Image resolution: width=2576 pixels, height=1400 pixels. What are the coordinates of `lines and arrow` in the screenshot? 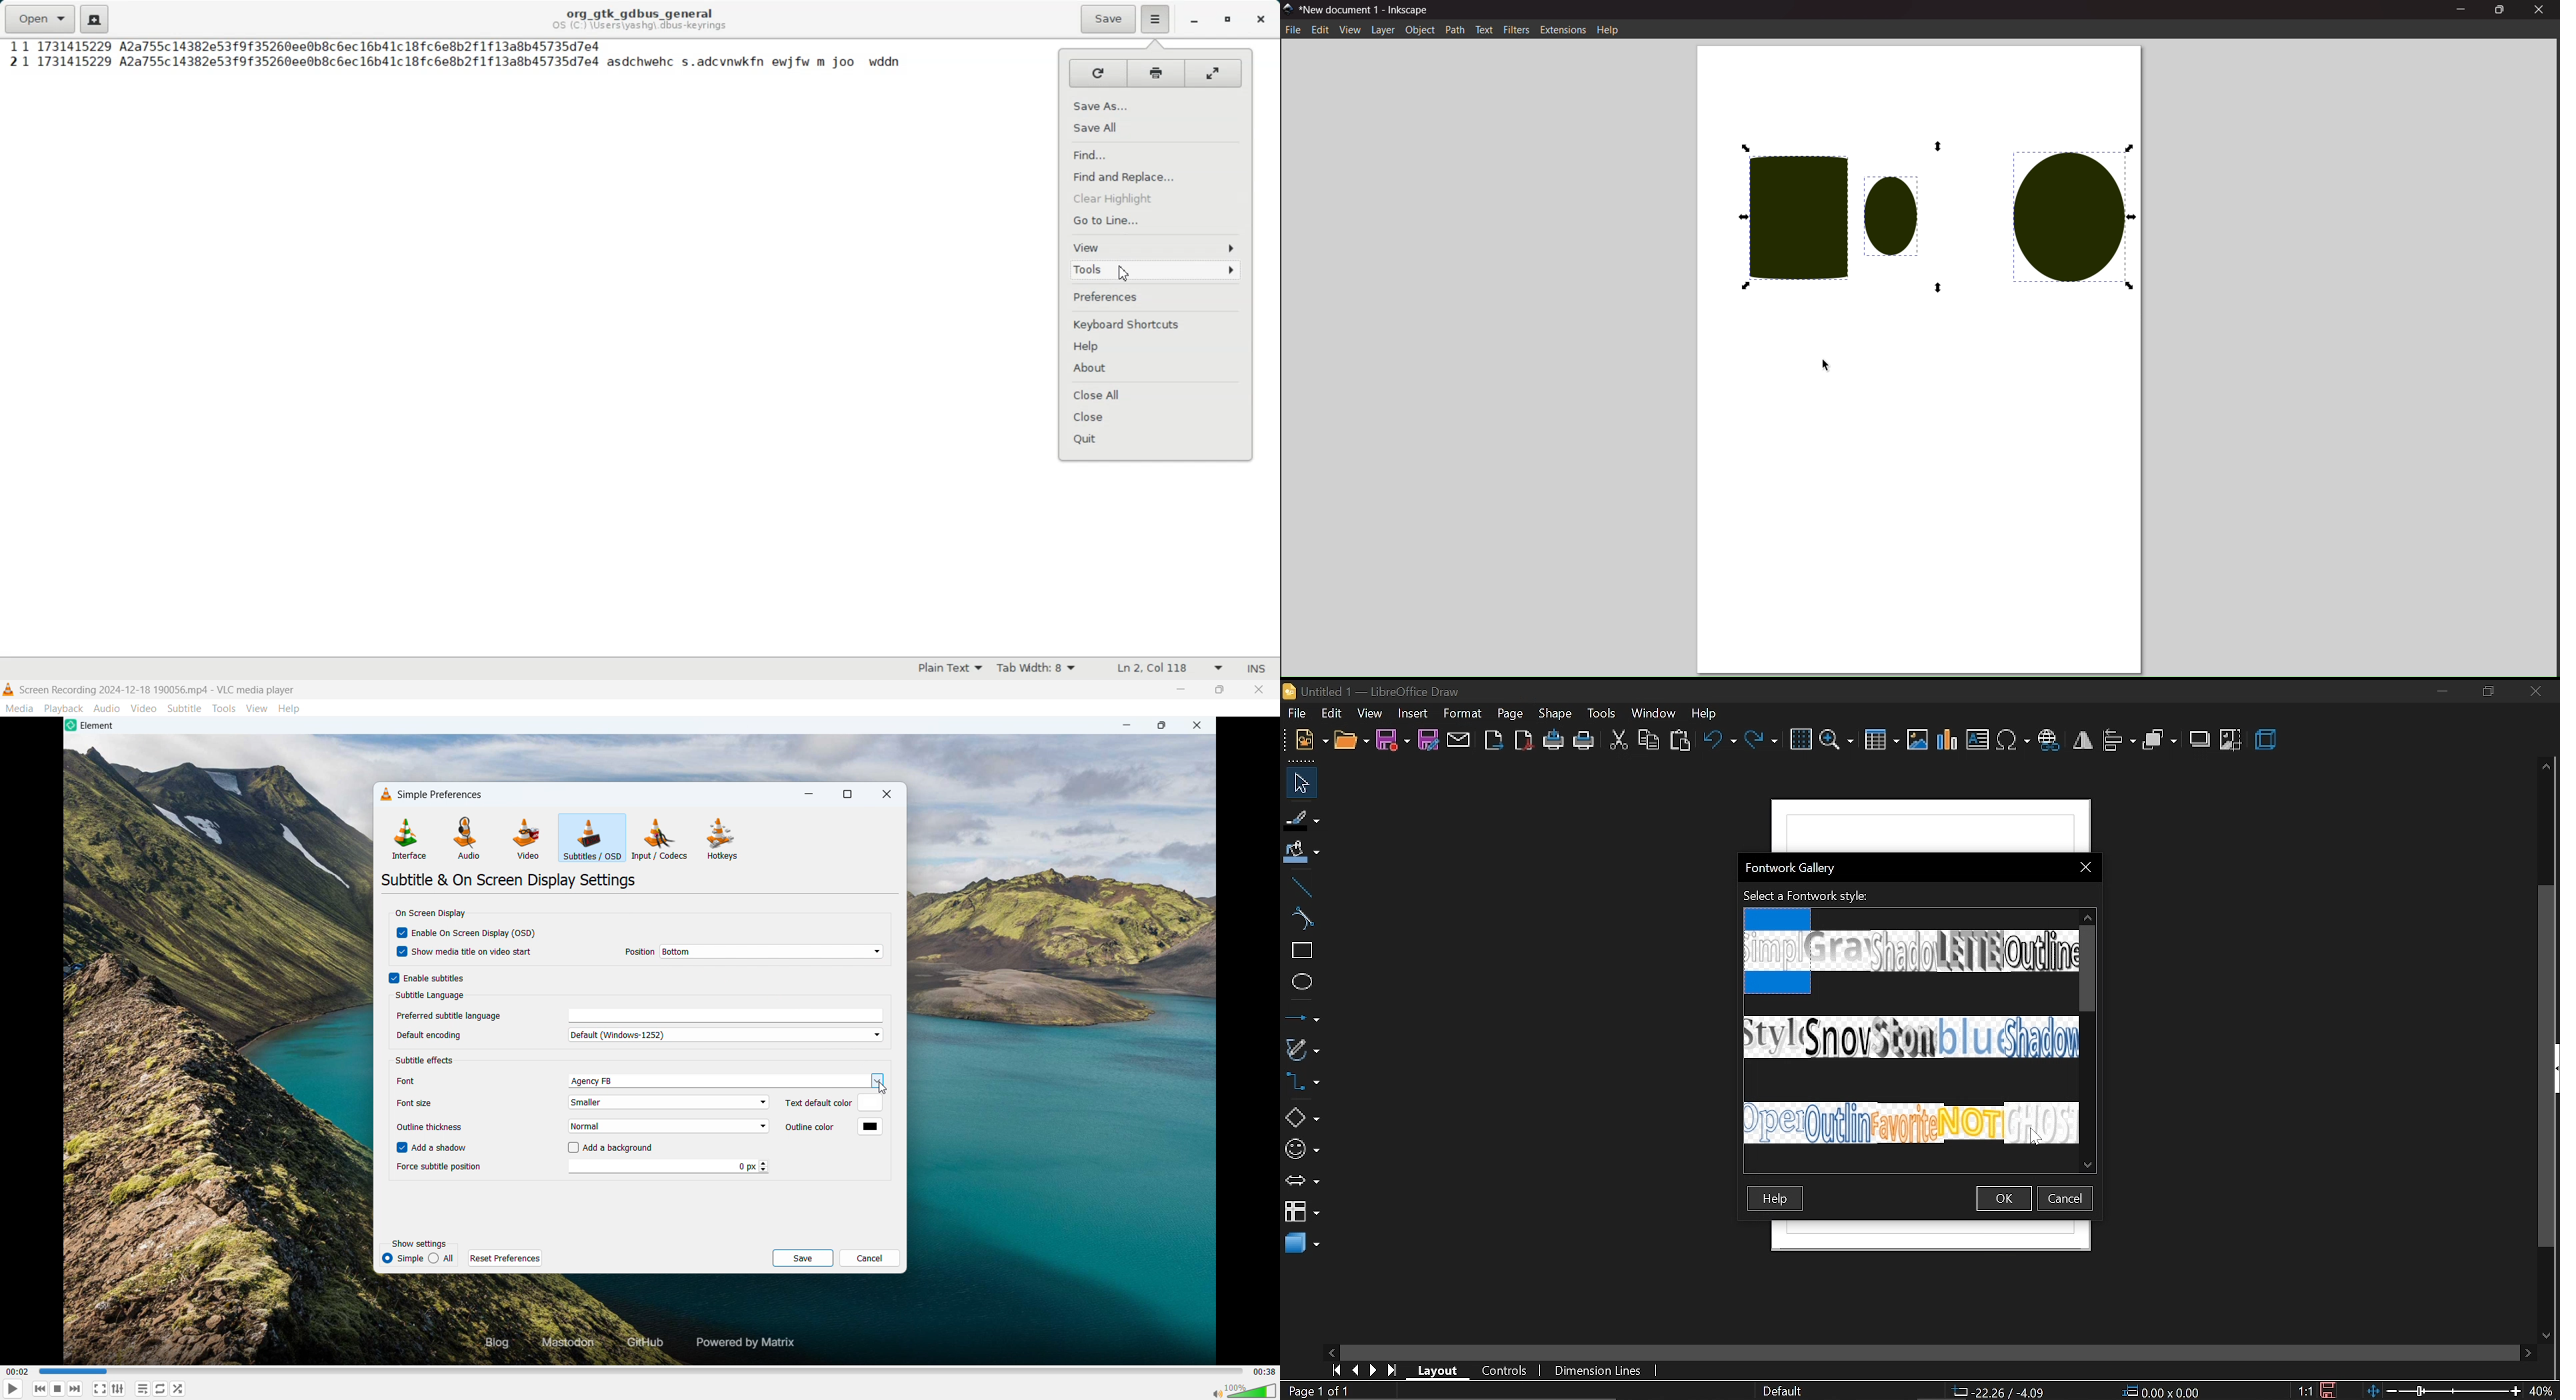 It's located at (1302, 1017).